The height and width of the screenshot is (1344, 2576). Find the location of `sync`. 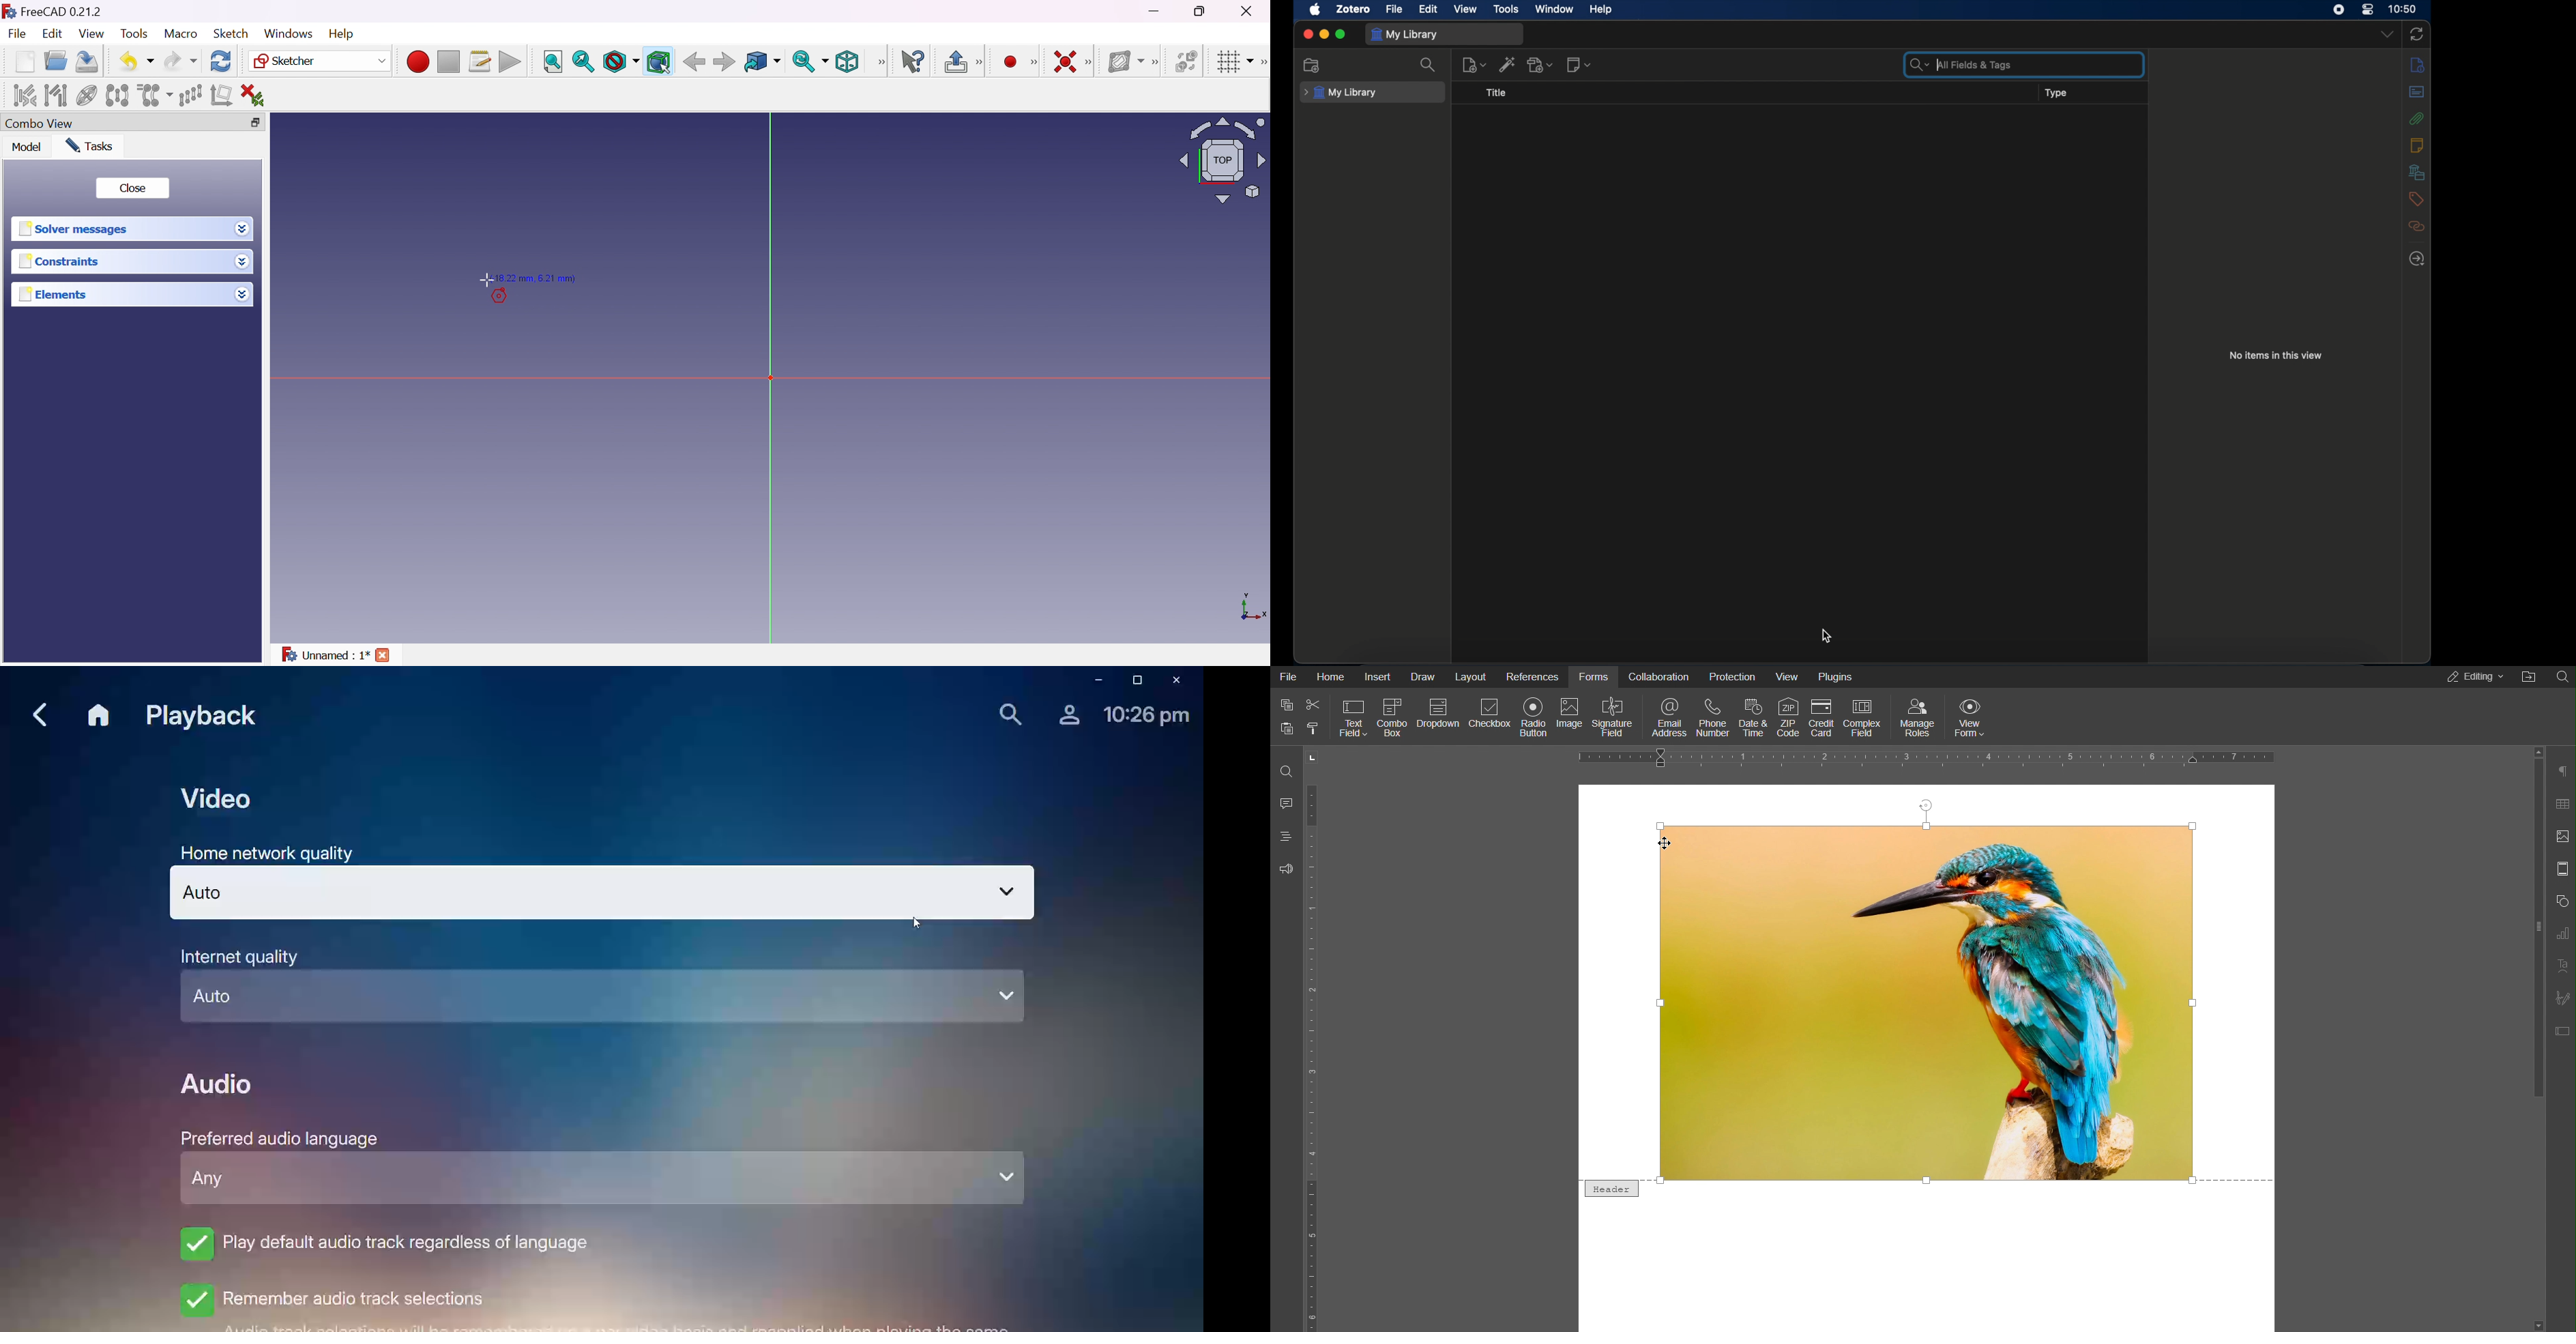

sync is located at coordinates (2416, 34).